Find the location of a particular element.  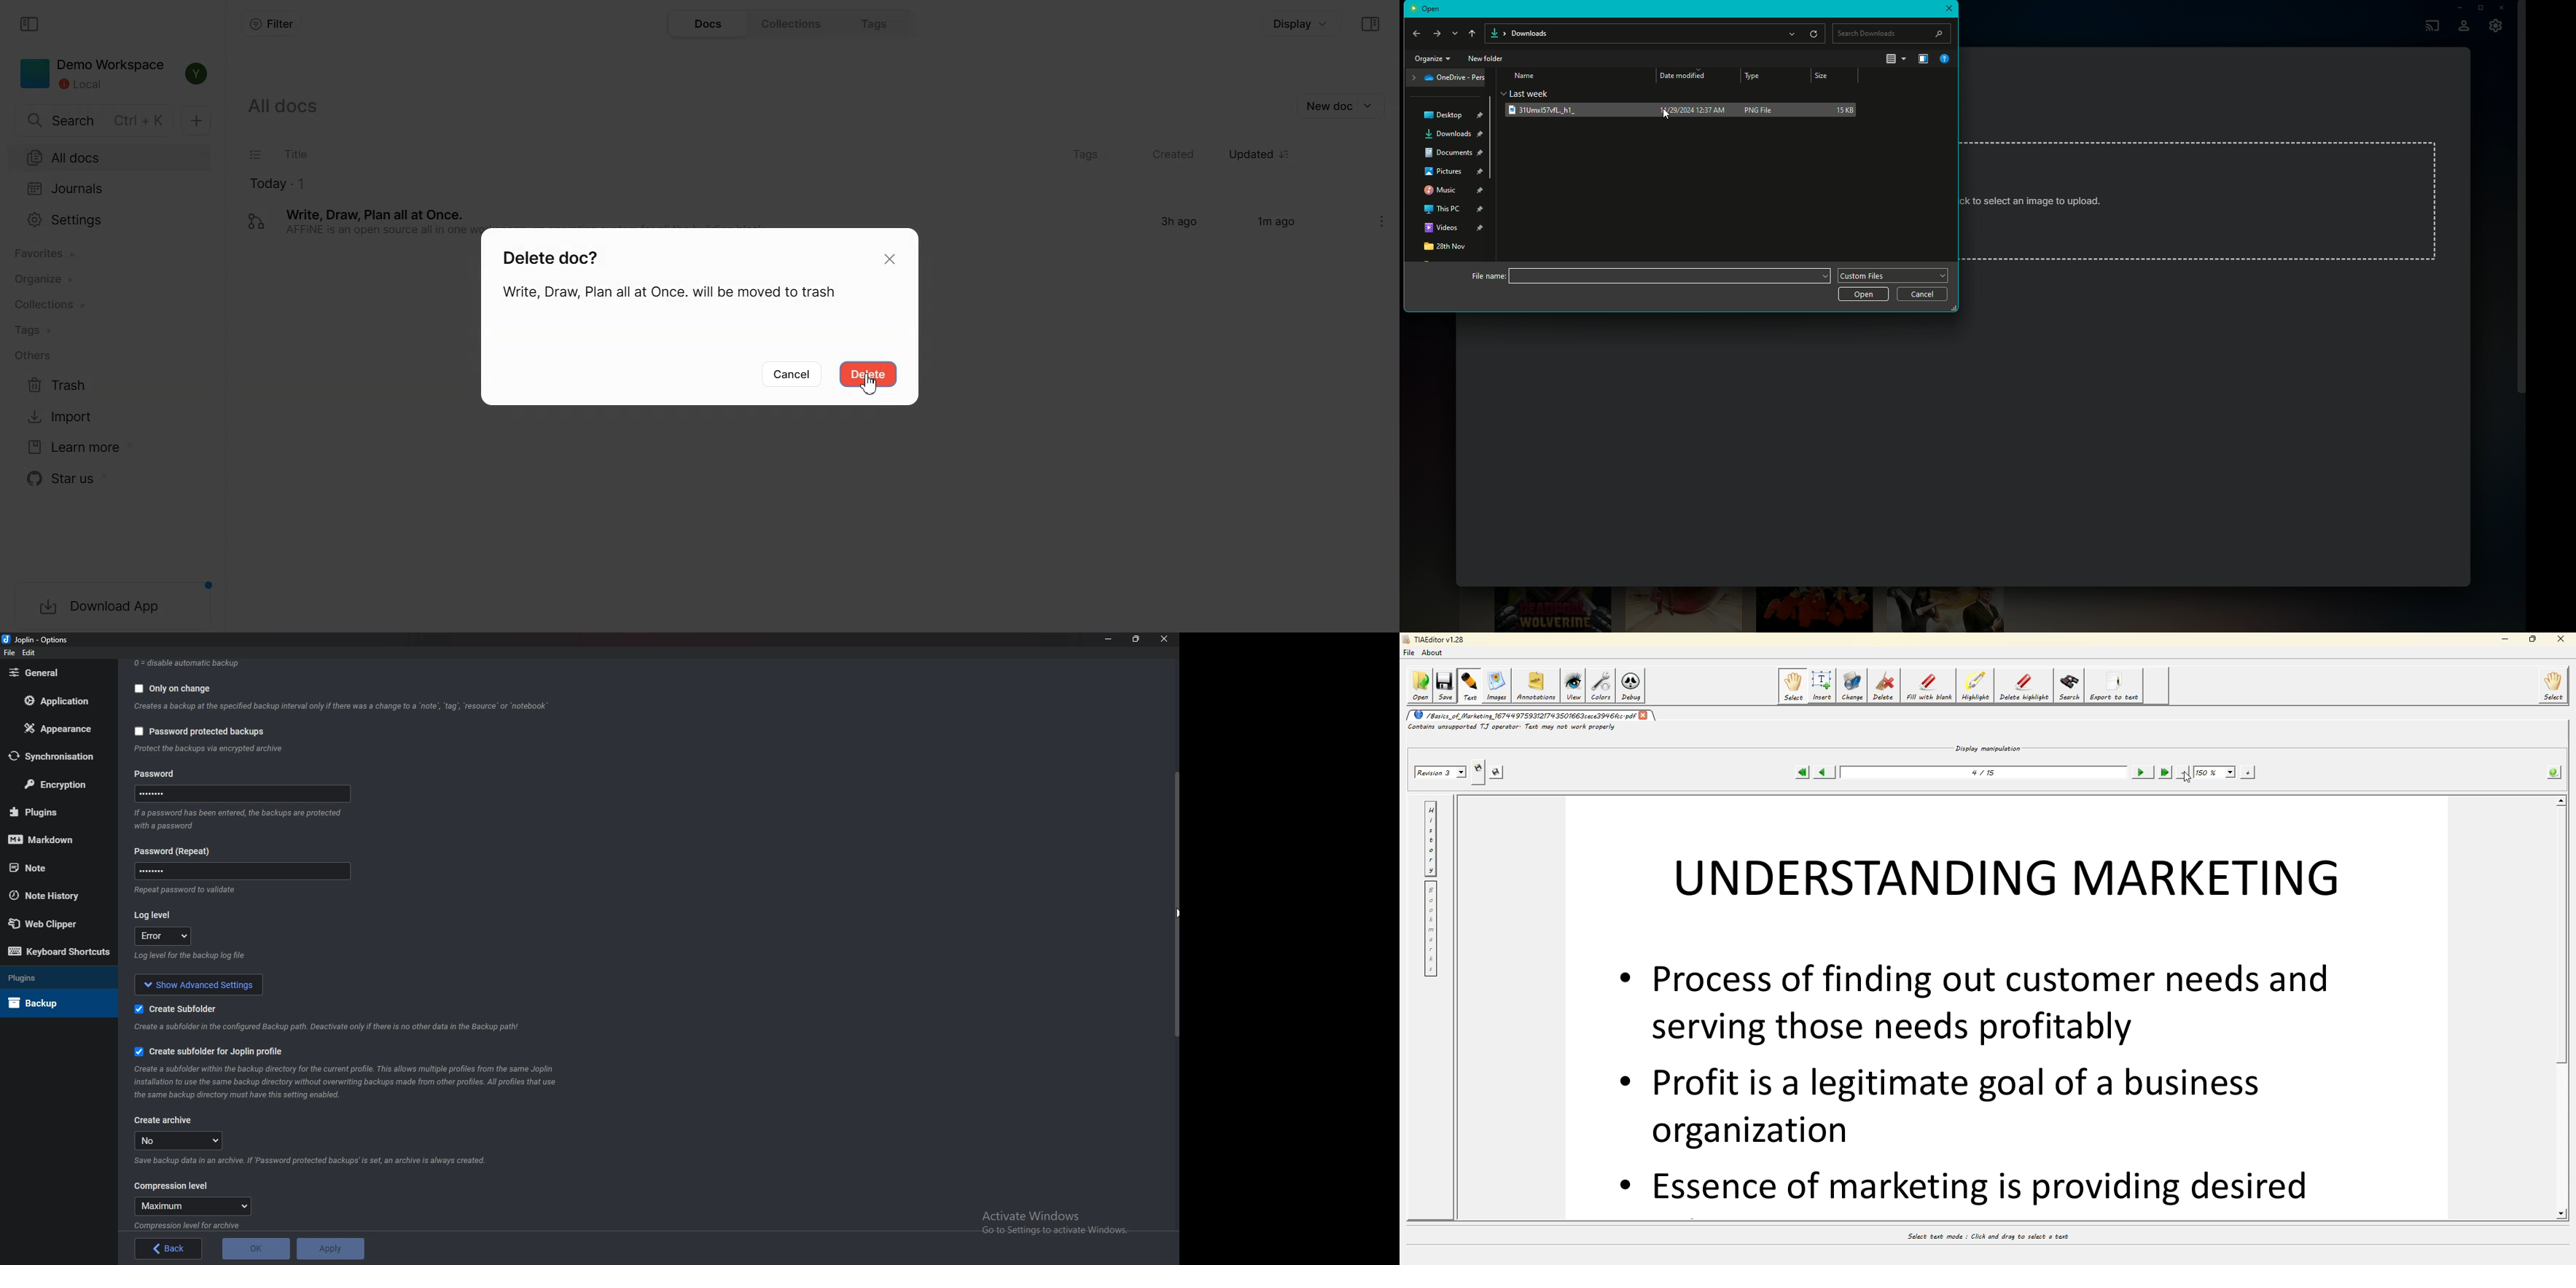

Password is located at coordinates (173, 850).